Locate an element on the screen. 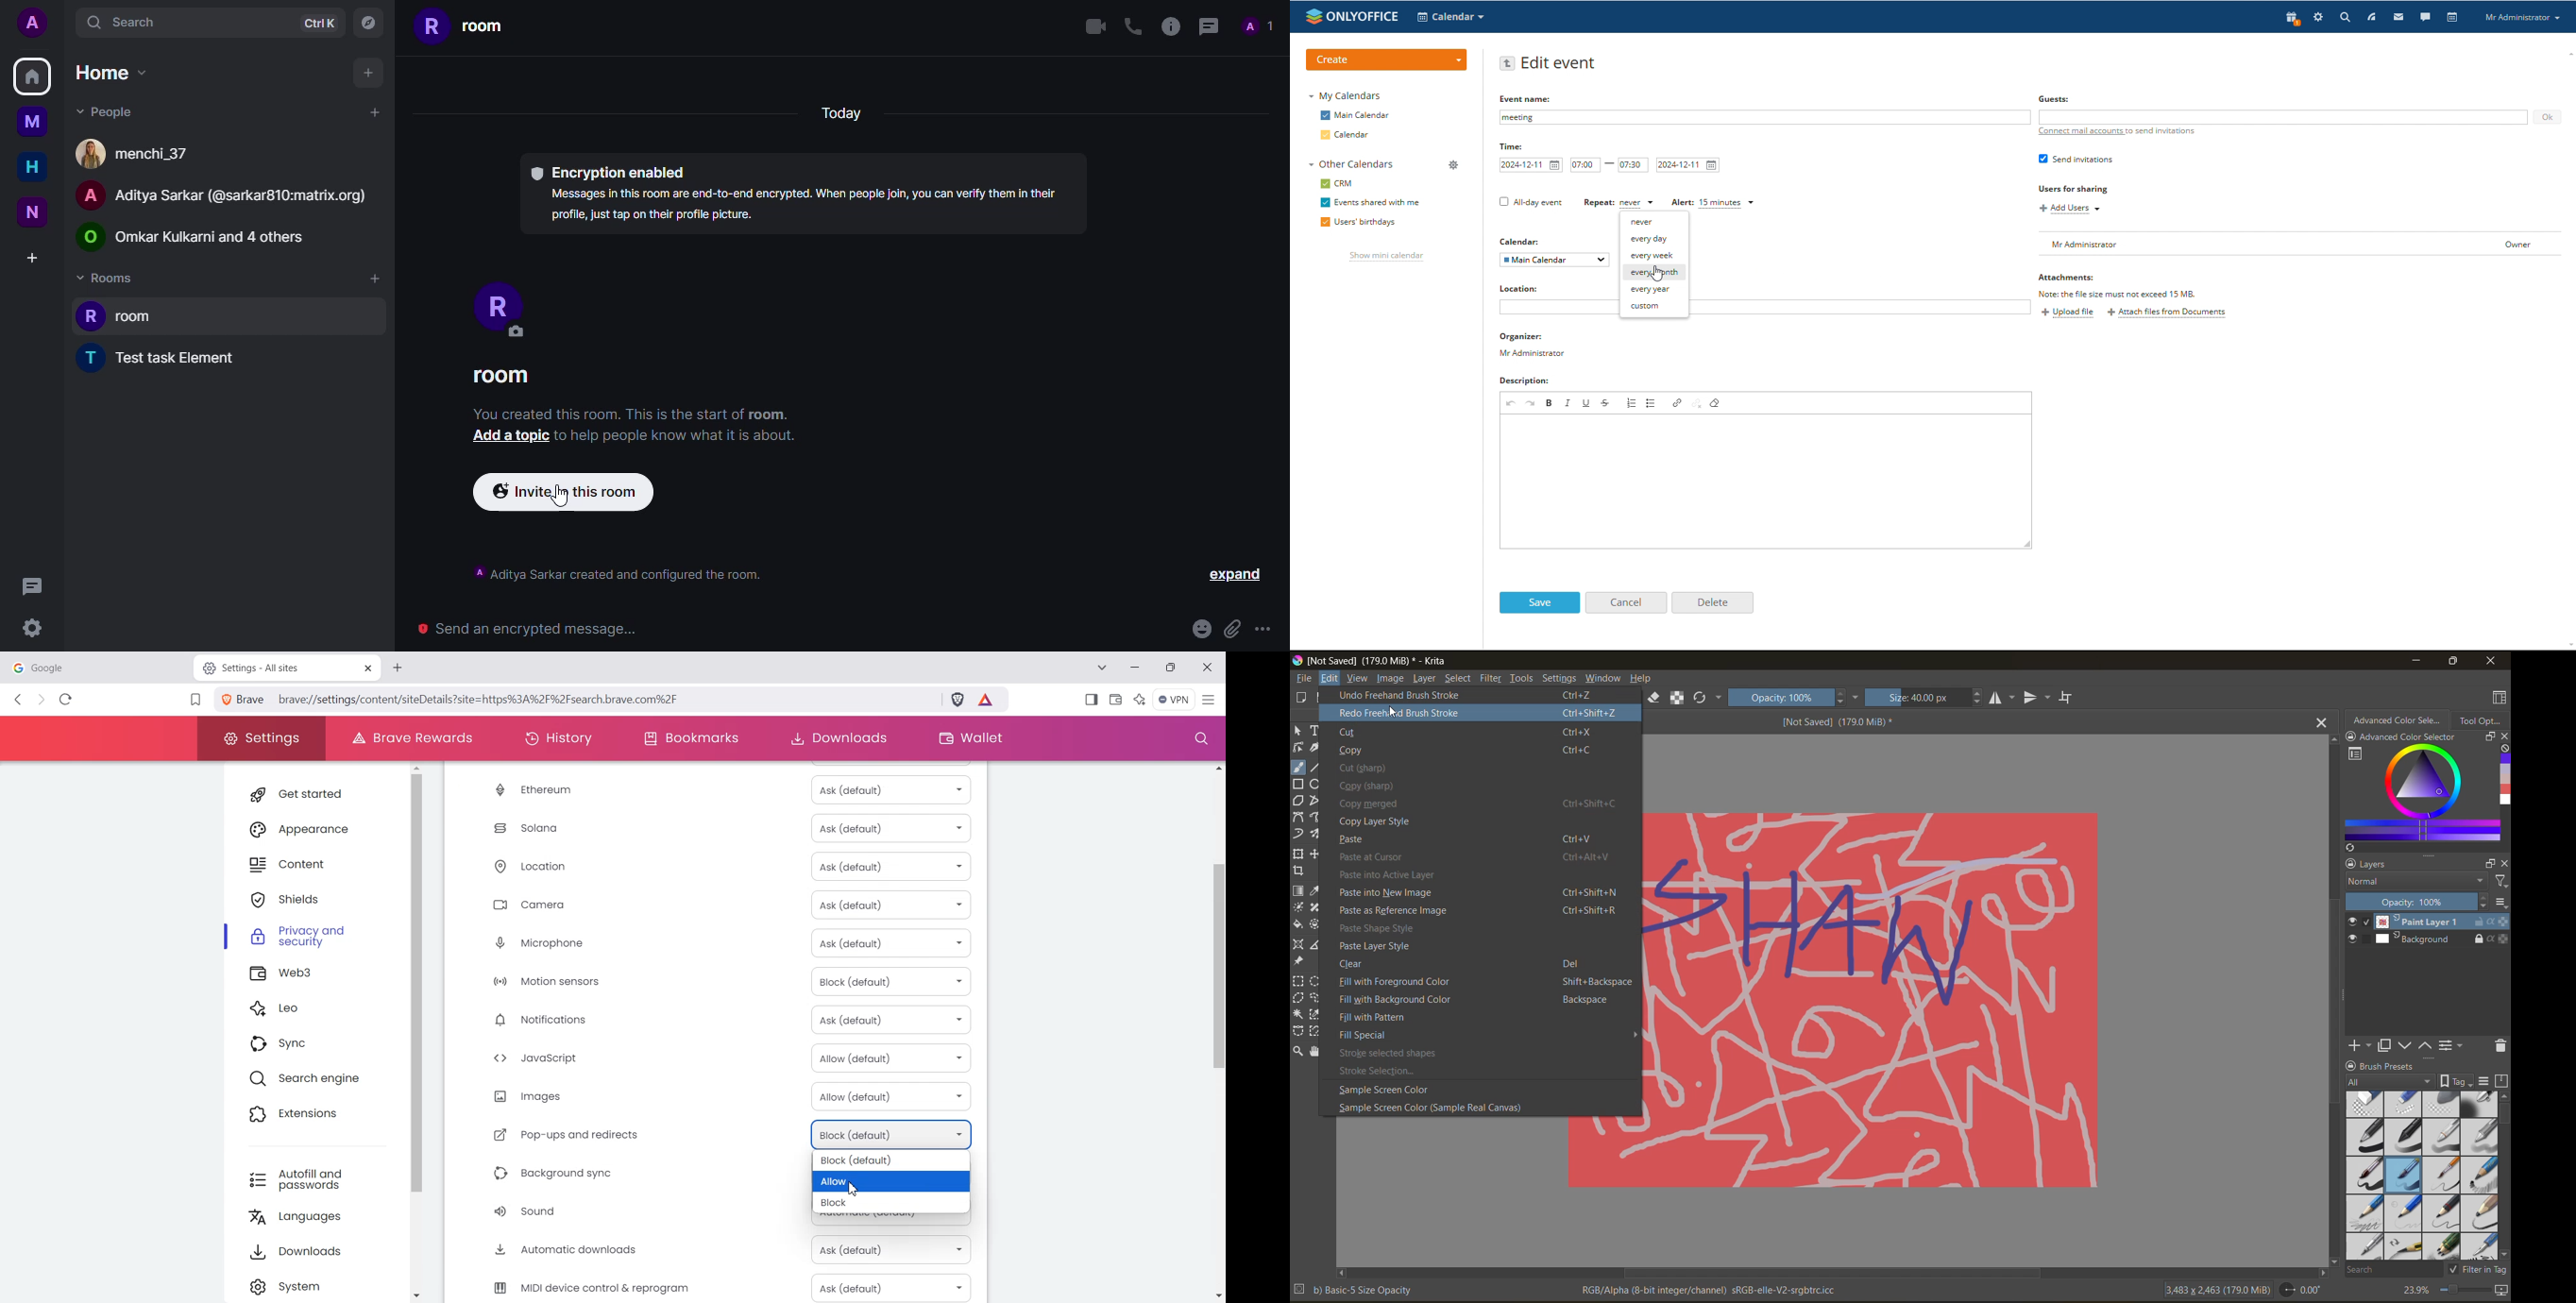  Brave Reward is located at coordinates (988, 701).